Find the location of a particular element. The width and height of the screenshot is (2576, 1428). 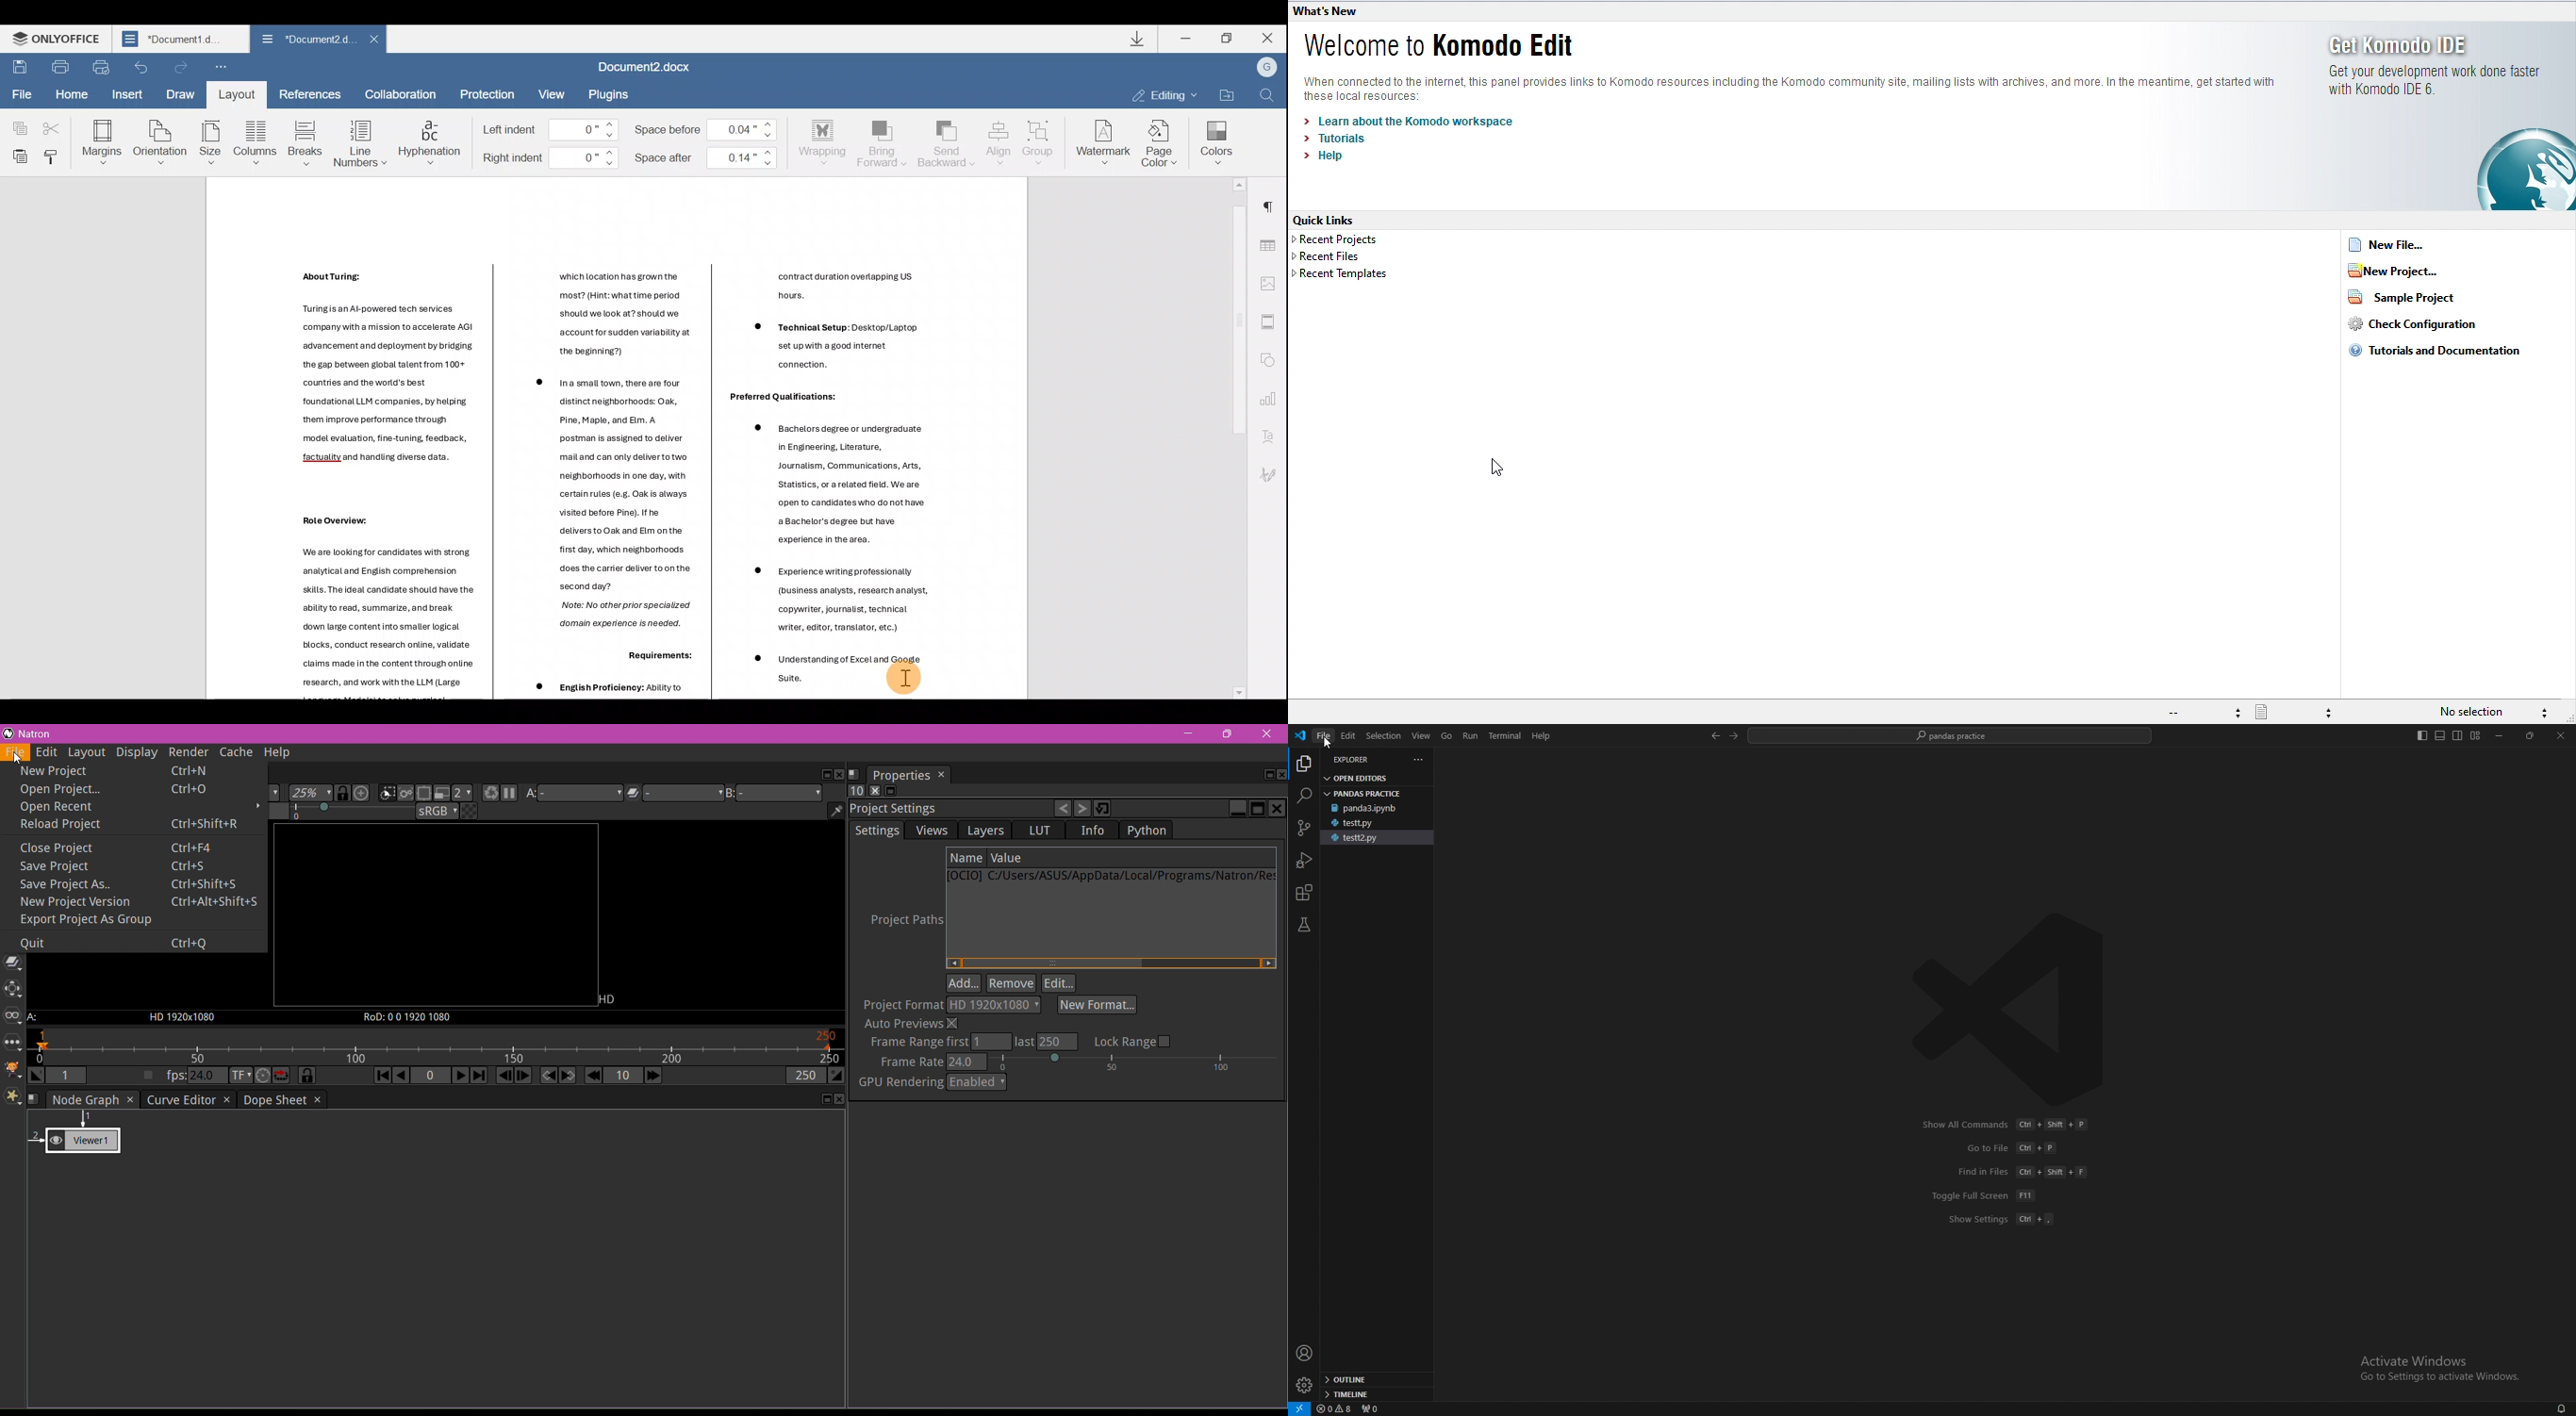

Margins is located at coordinates (101, 141).